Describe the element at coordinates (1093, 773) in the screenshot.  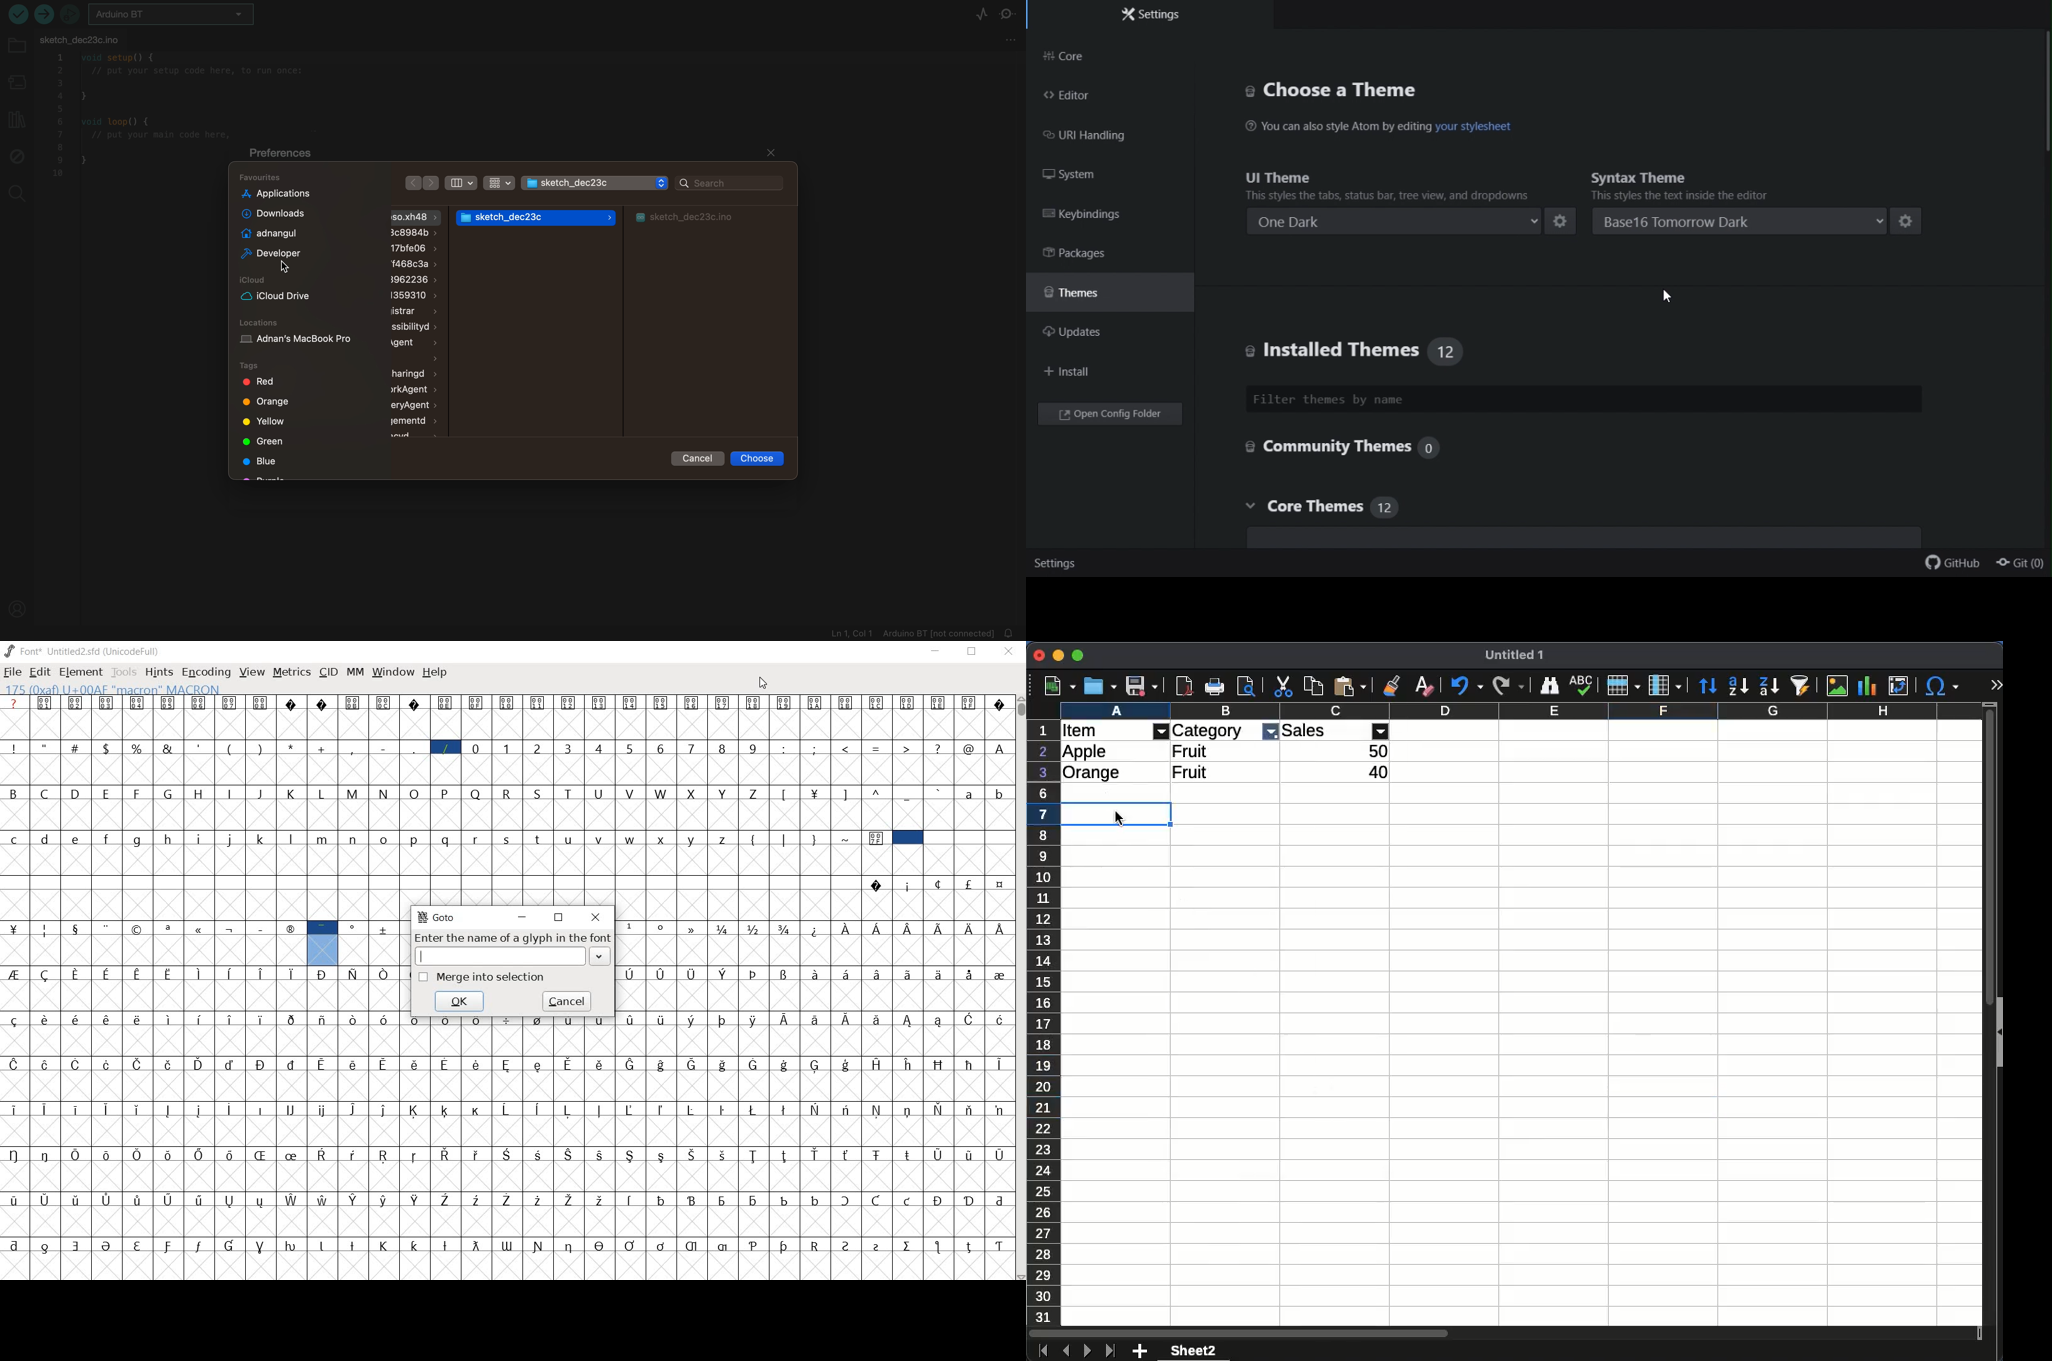
I see `Orange` at that location.